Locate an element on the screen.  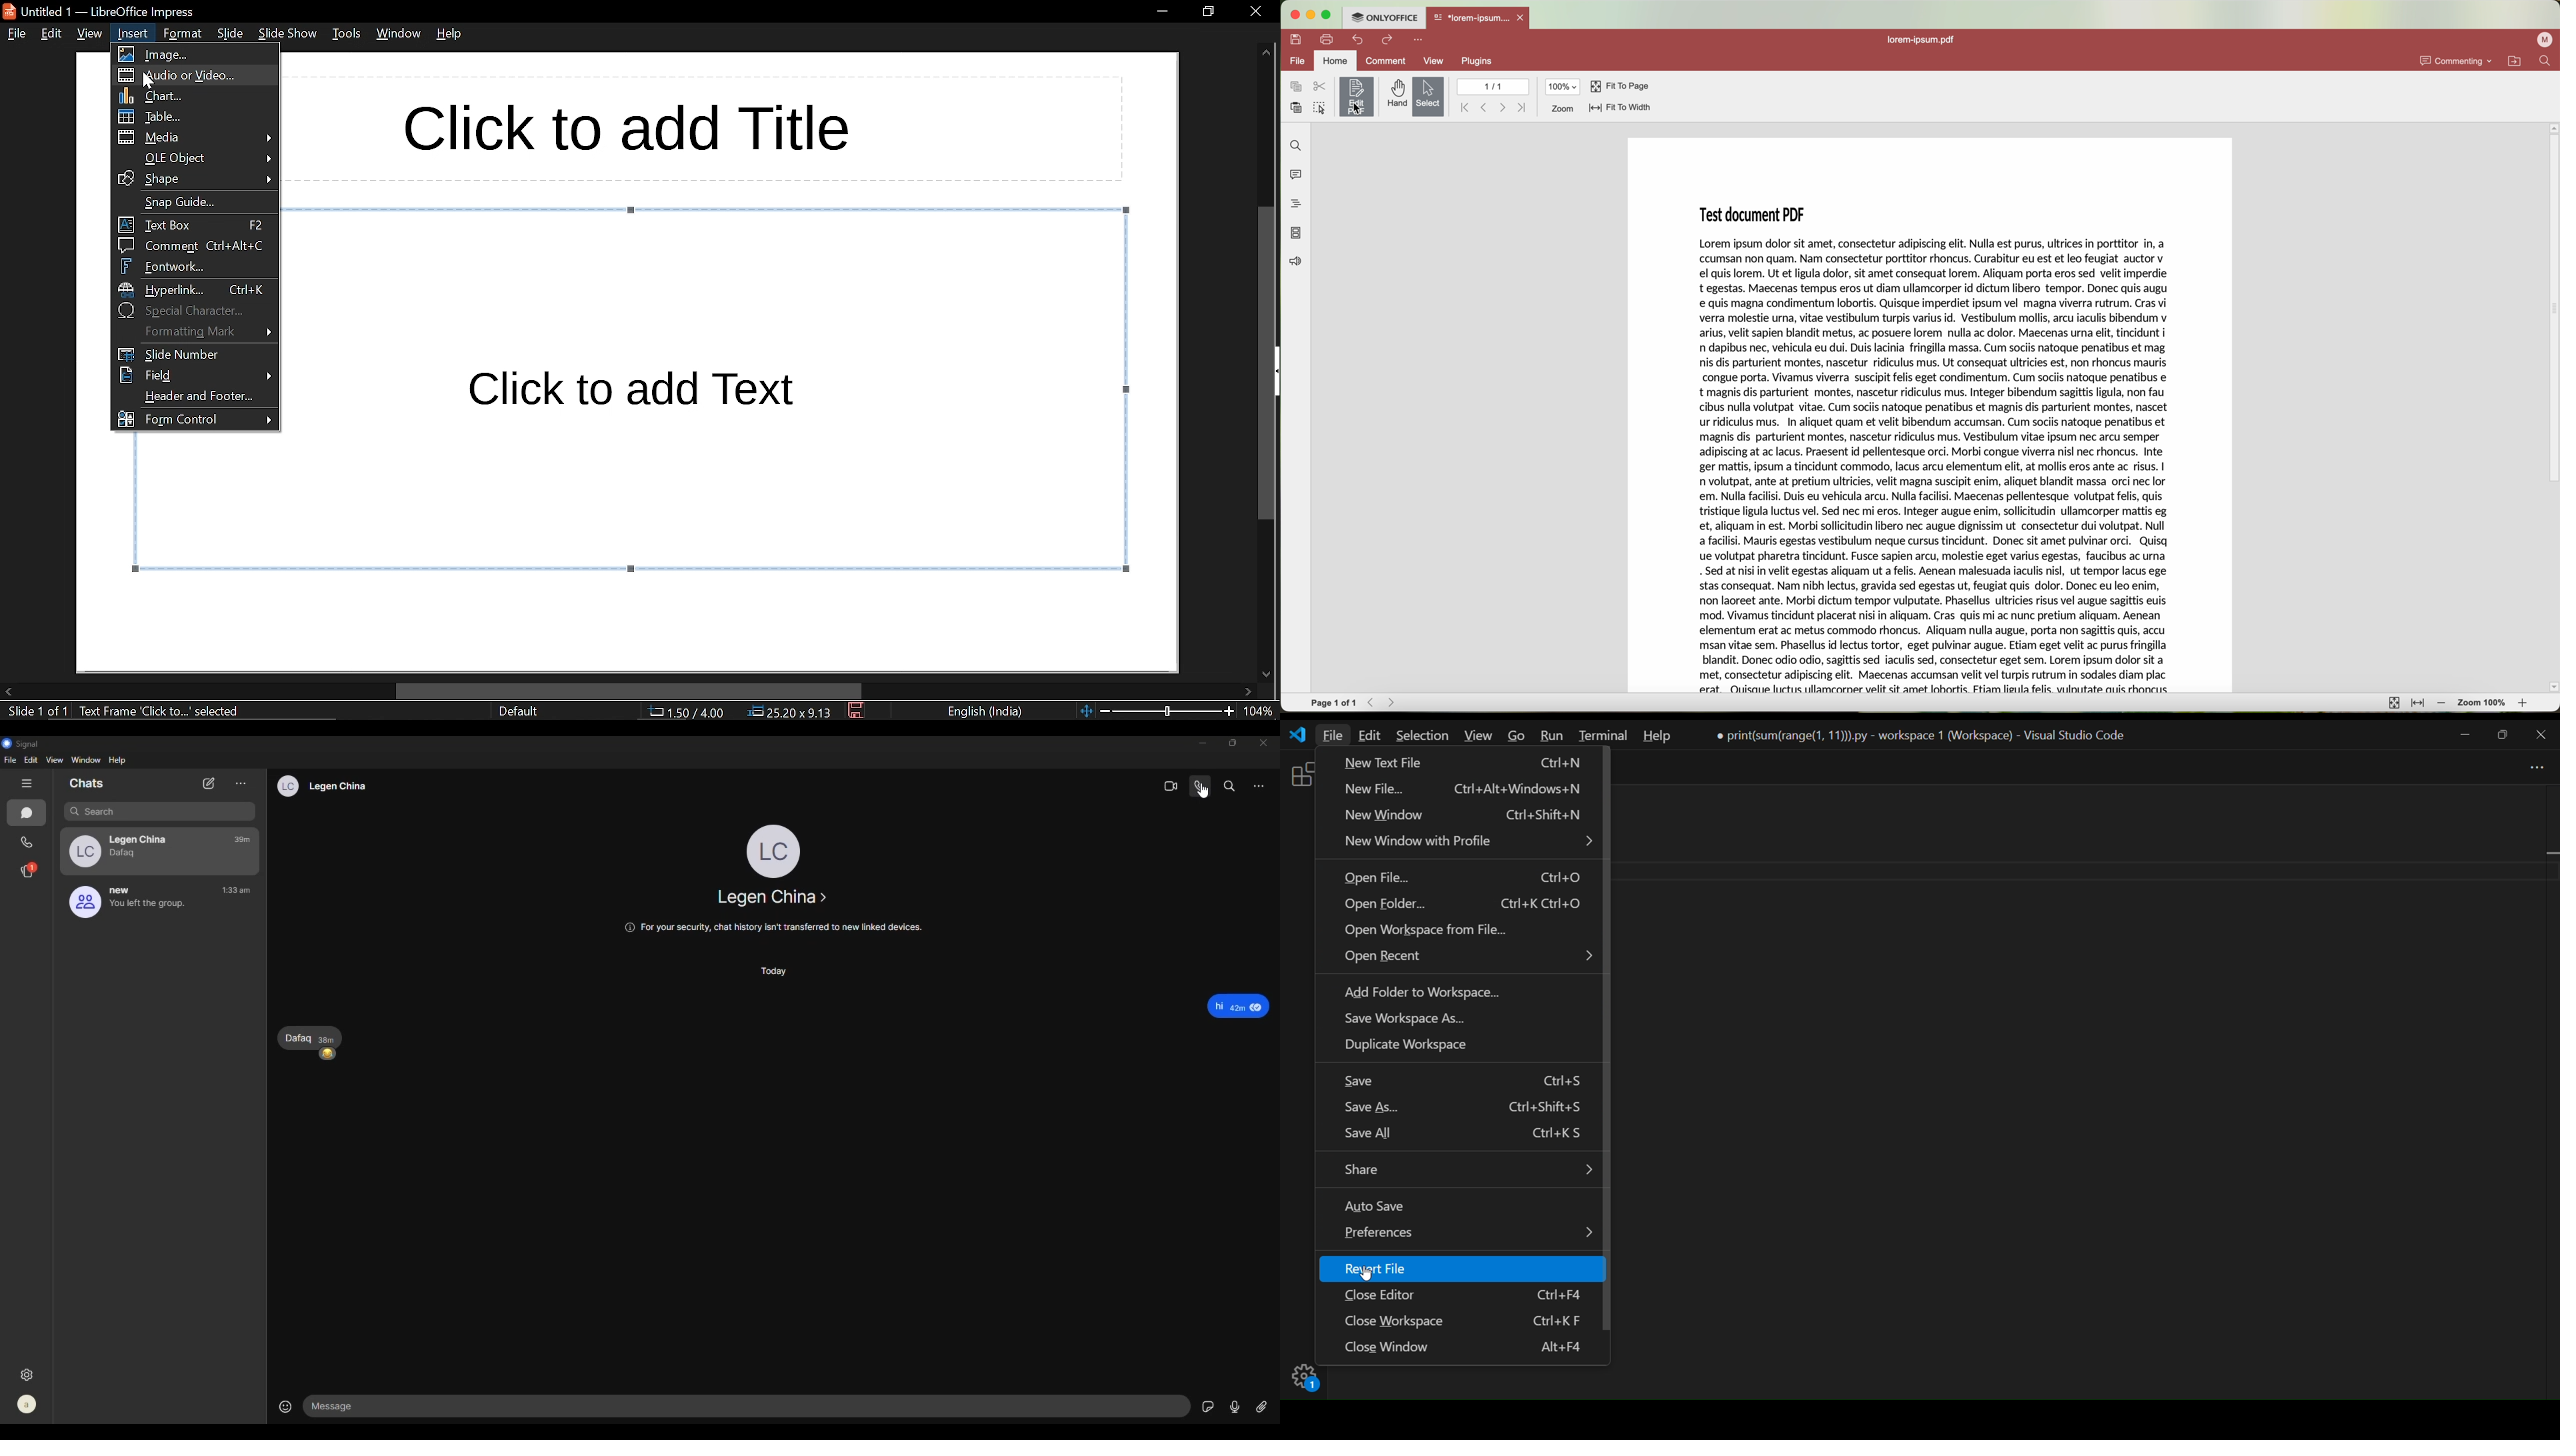
zoom change is located at coordinates (1157, 712).